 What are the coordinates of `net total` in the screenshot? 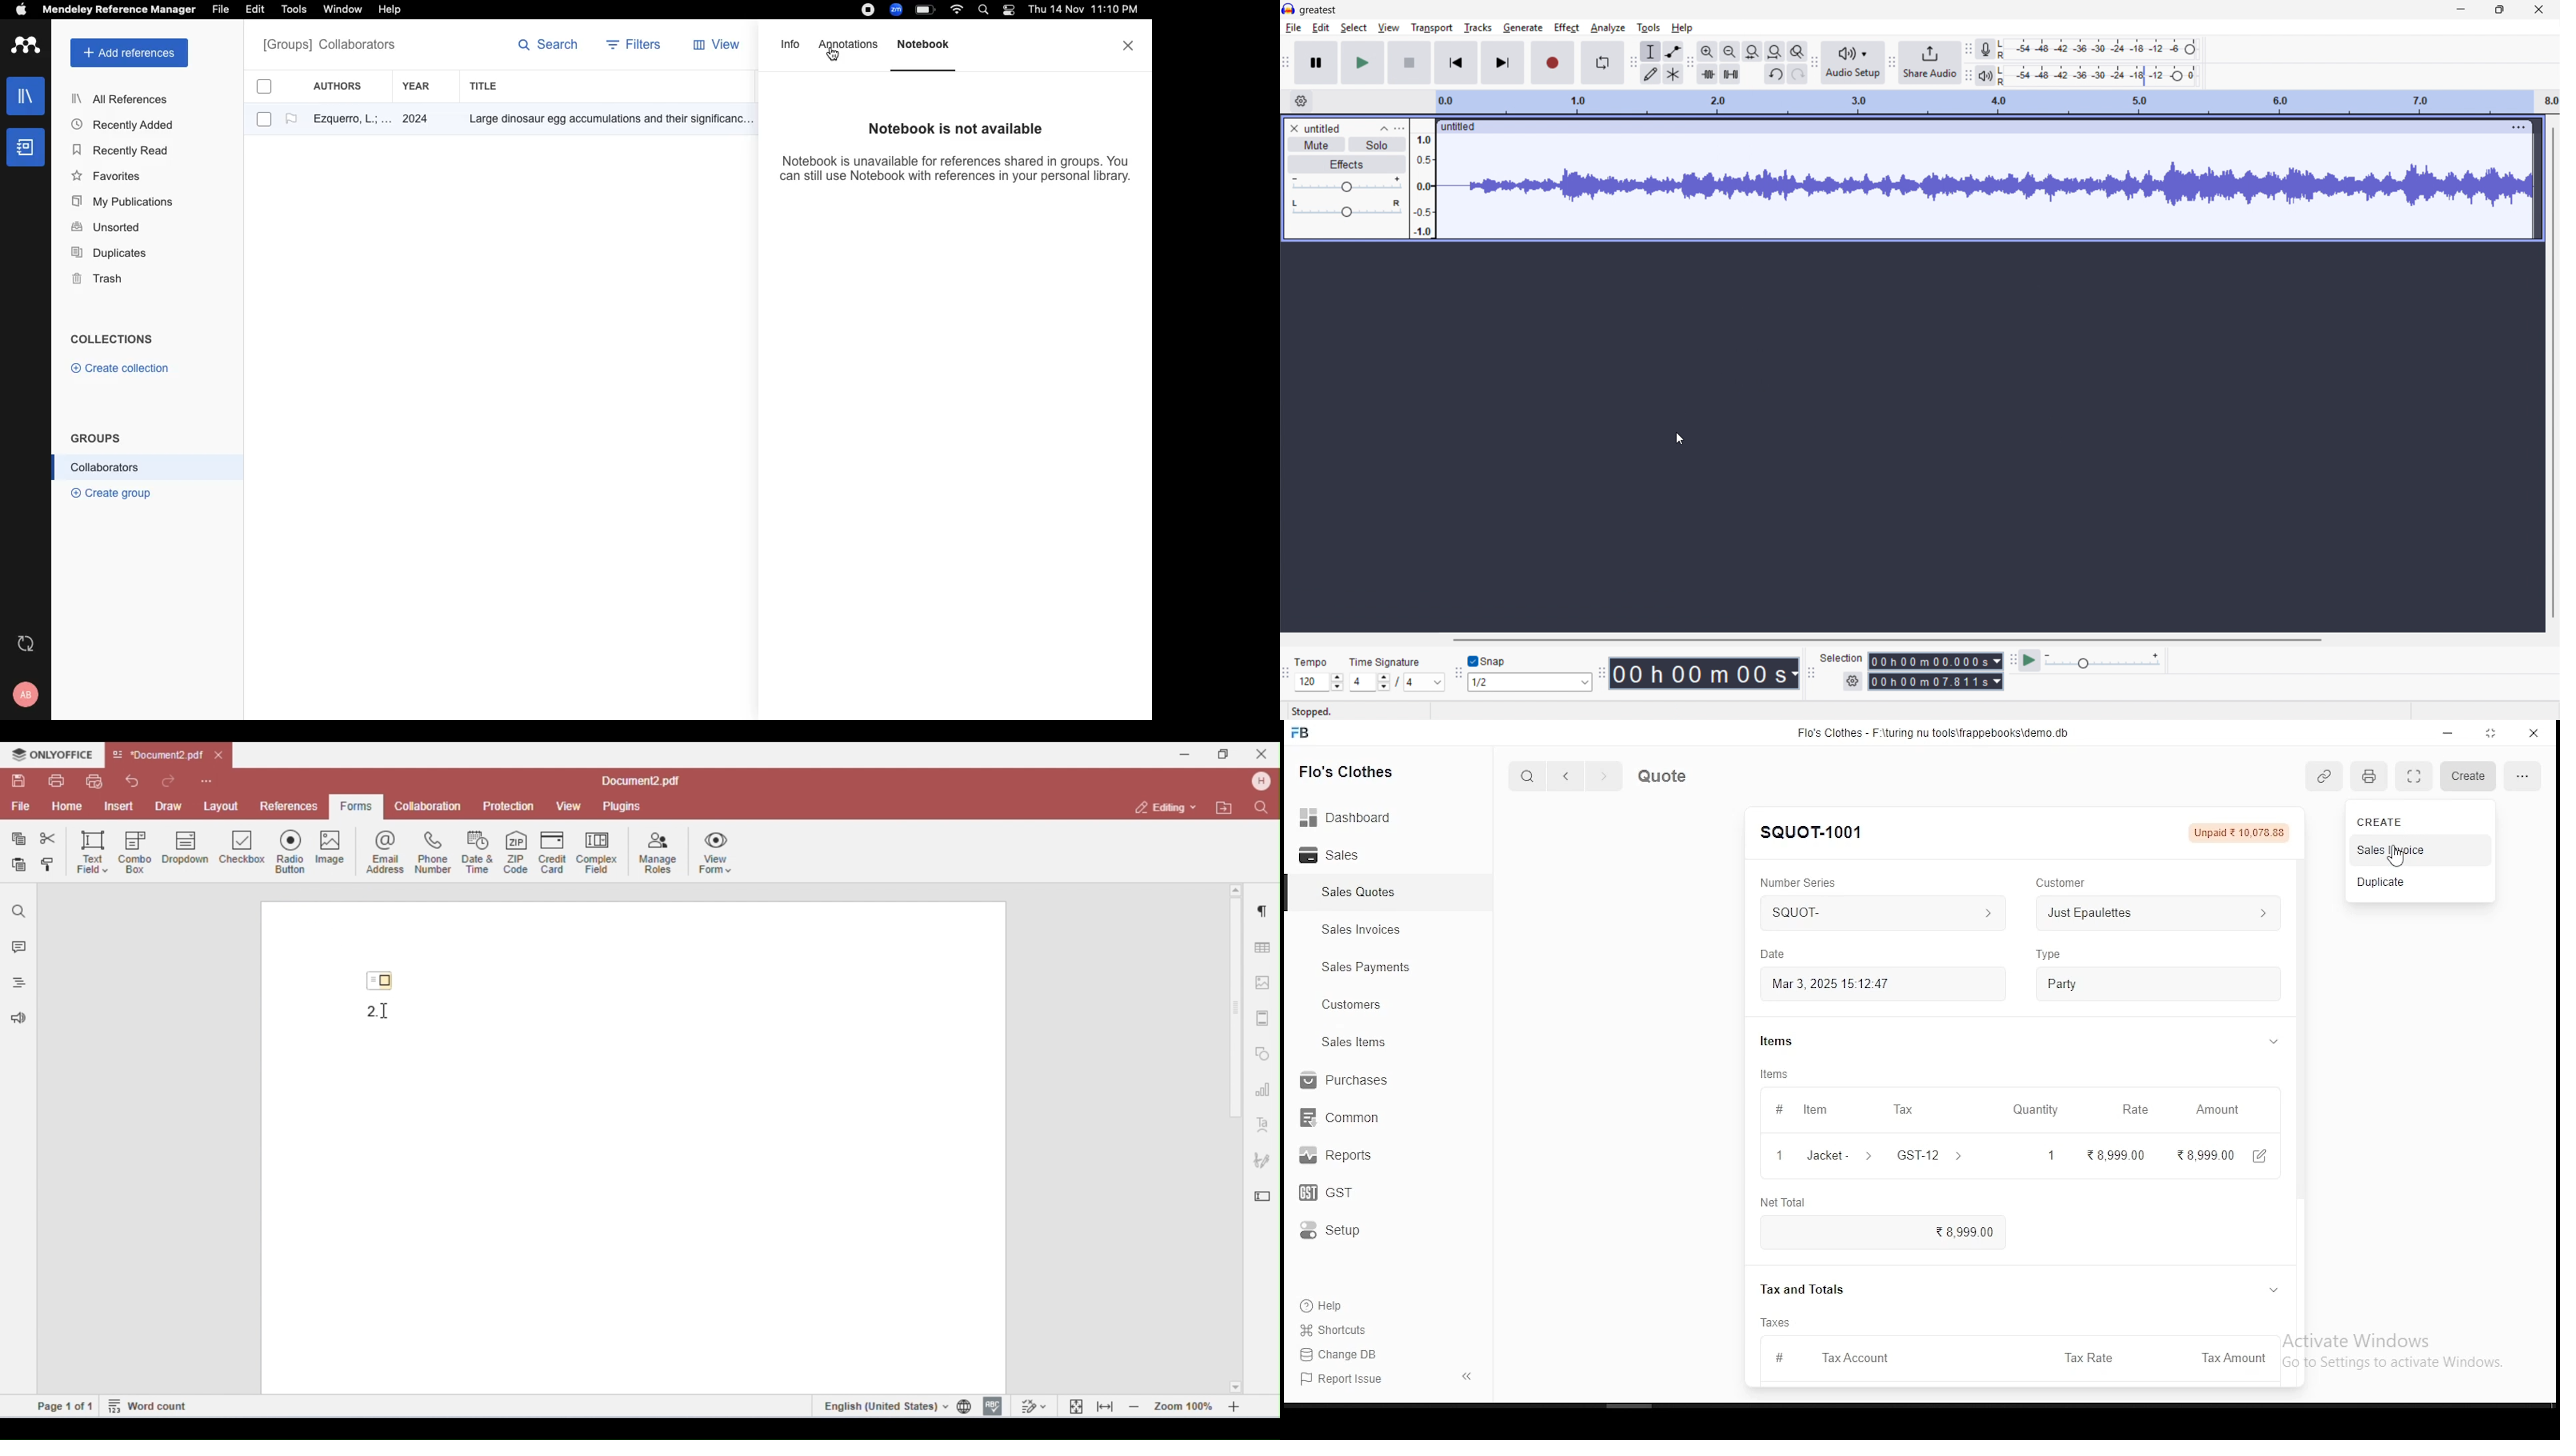 It's located at (1791, 1202).